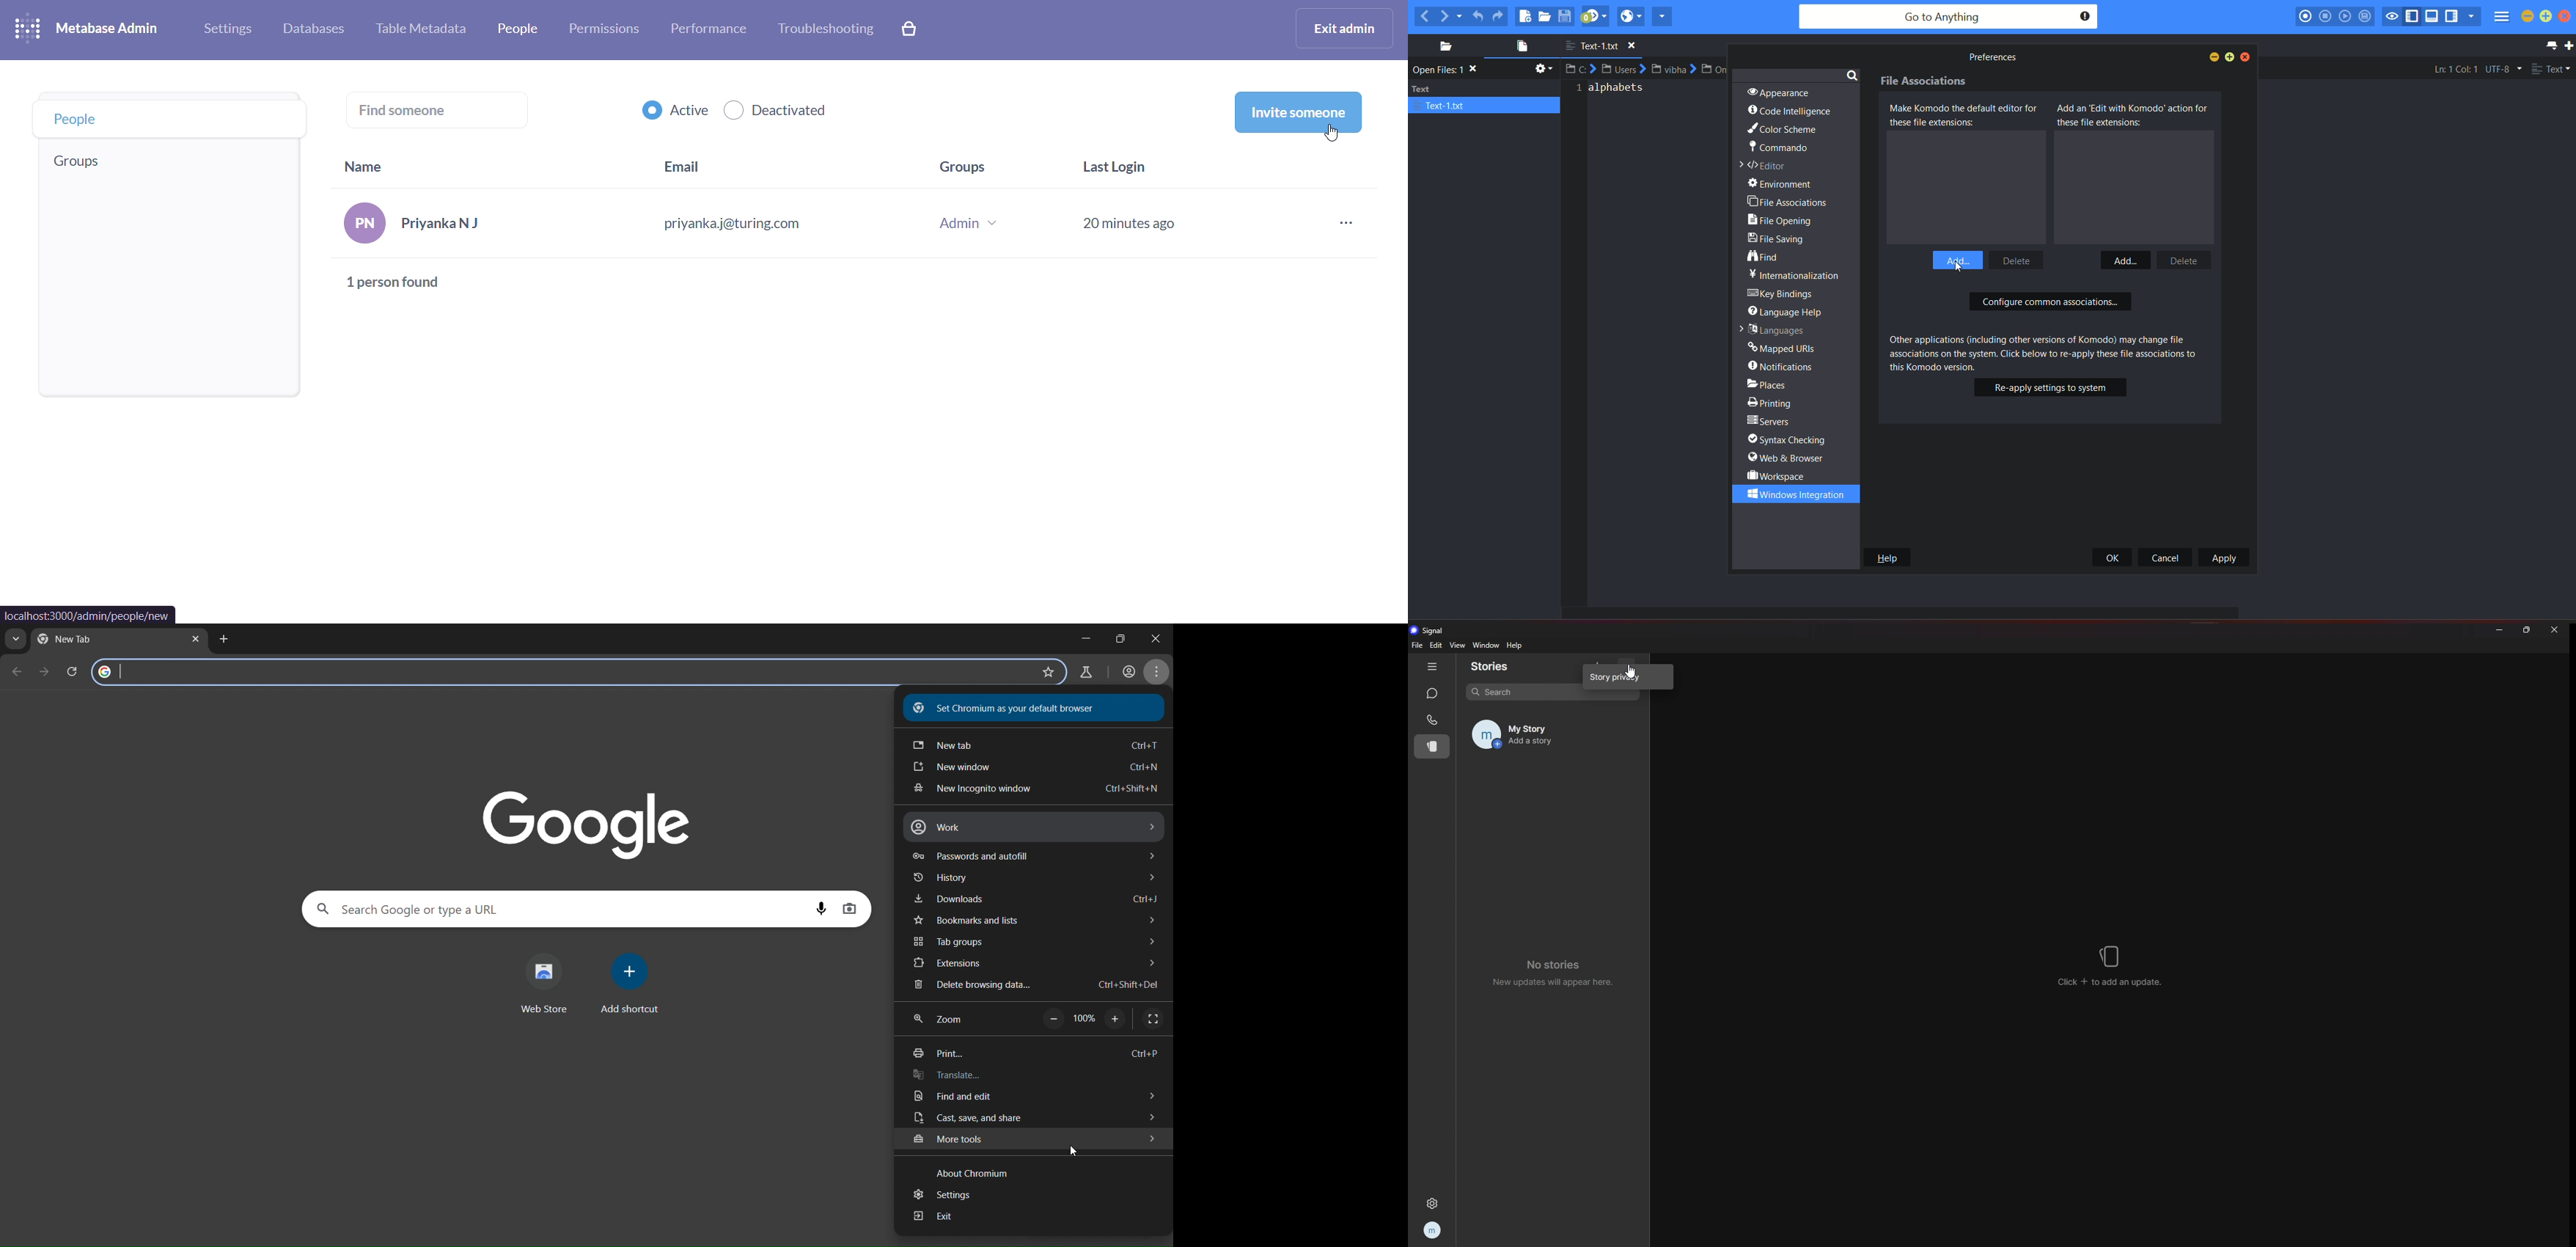  What do you see at coordinates (1431, 693) in the screenshot?
I see `chats` at bounding box center [1431, 693].